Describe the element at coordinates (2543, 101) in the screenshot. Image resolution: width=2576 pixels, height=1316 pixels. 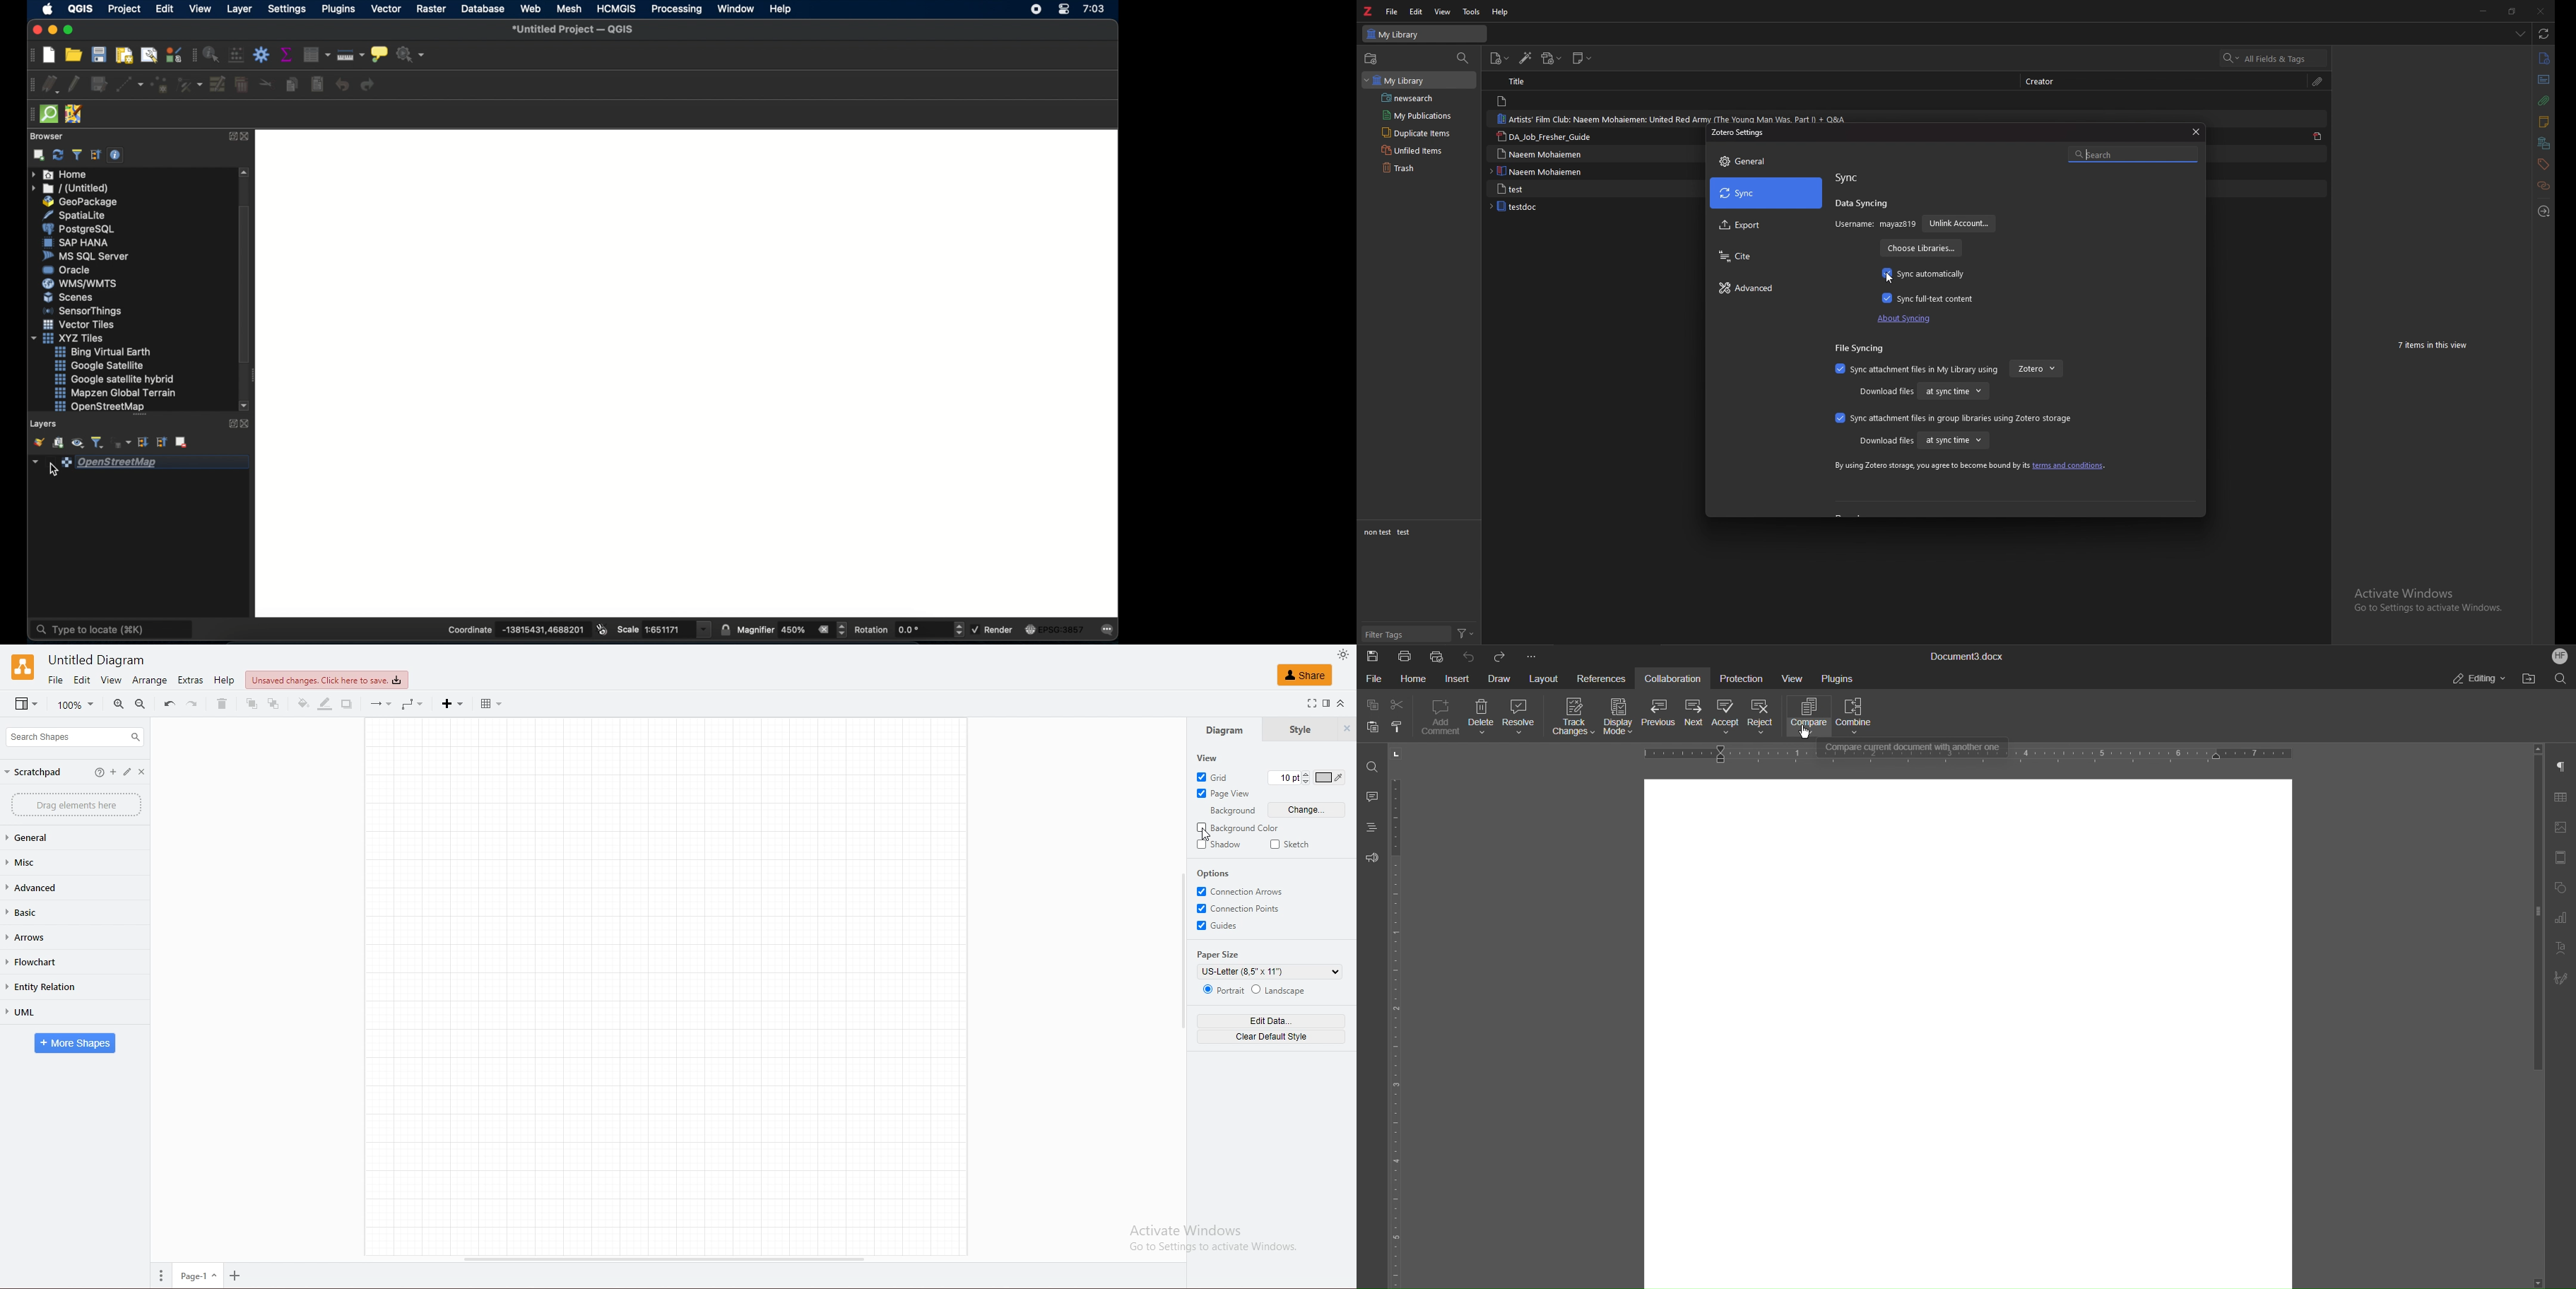
I see `attachment` at that location.